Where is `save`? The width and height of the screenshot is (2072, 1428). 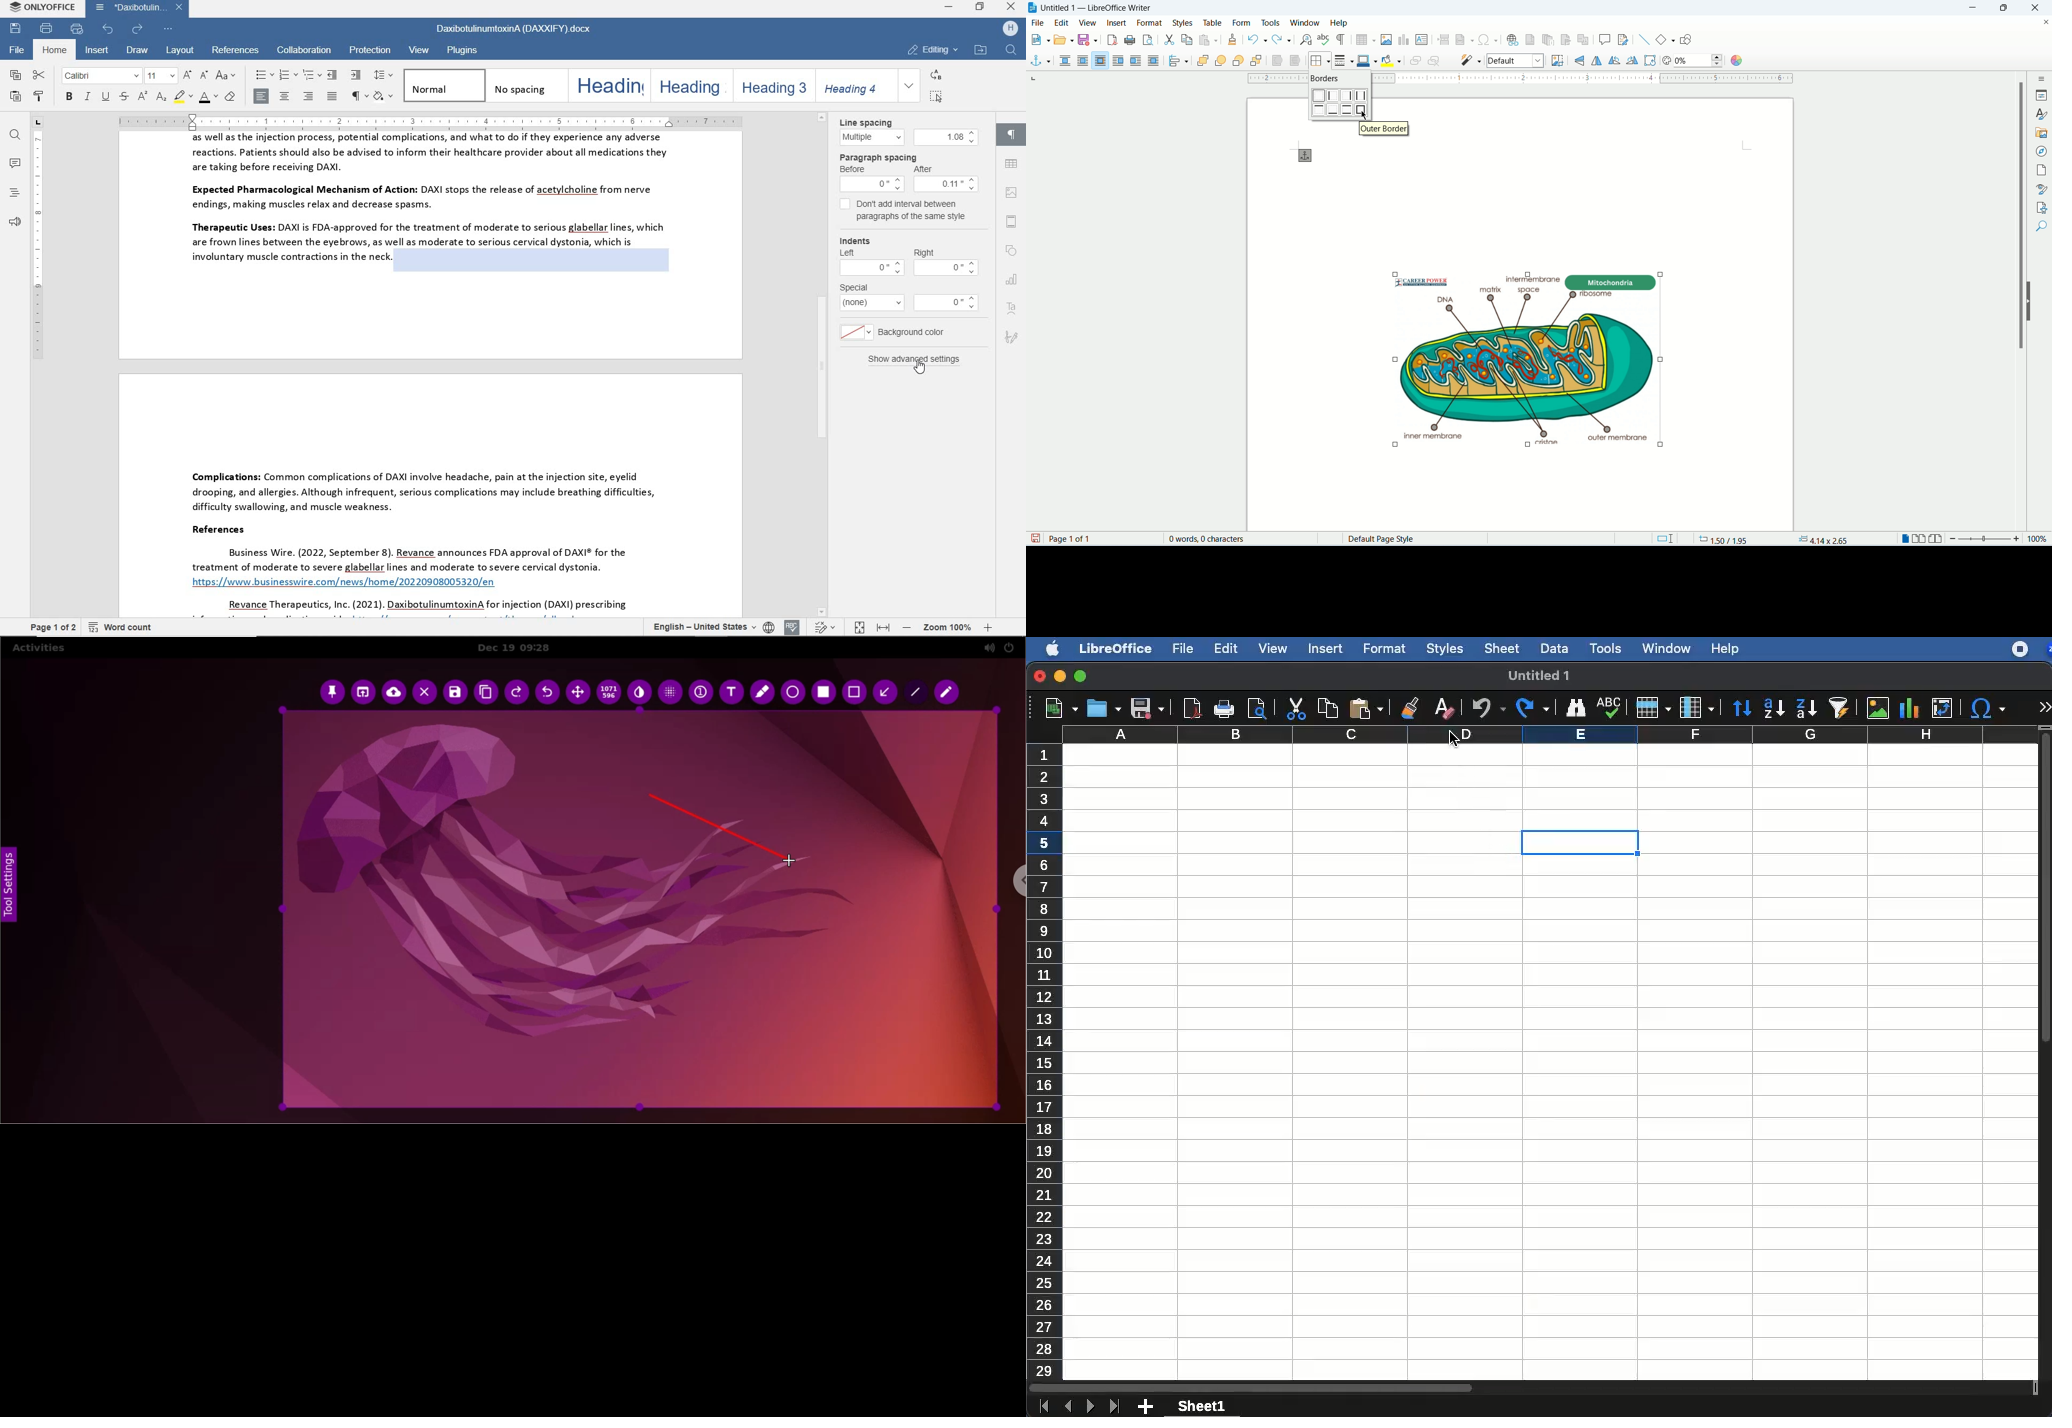
save is located at coordinates (1146, 709).